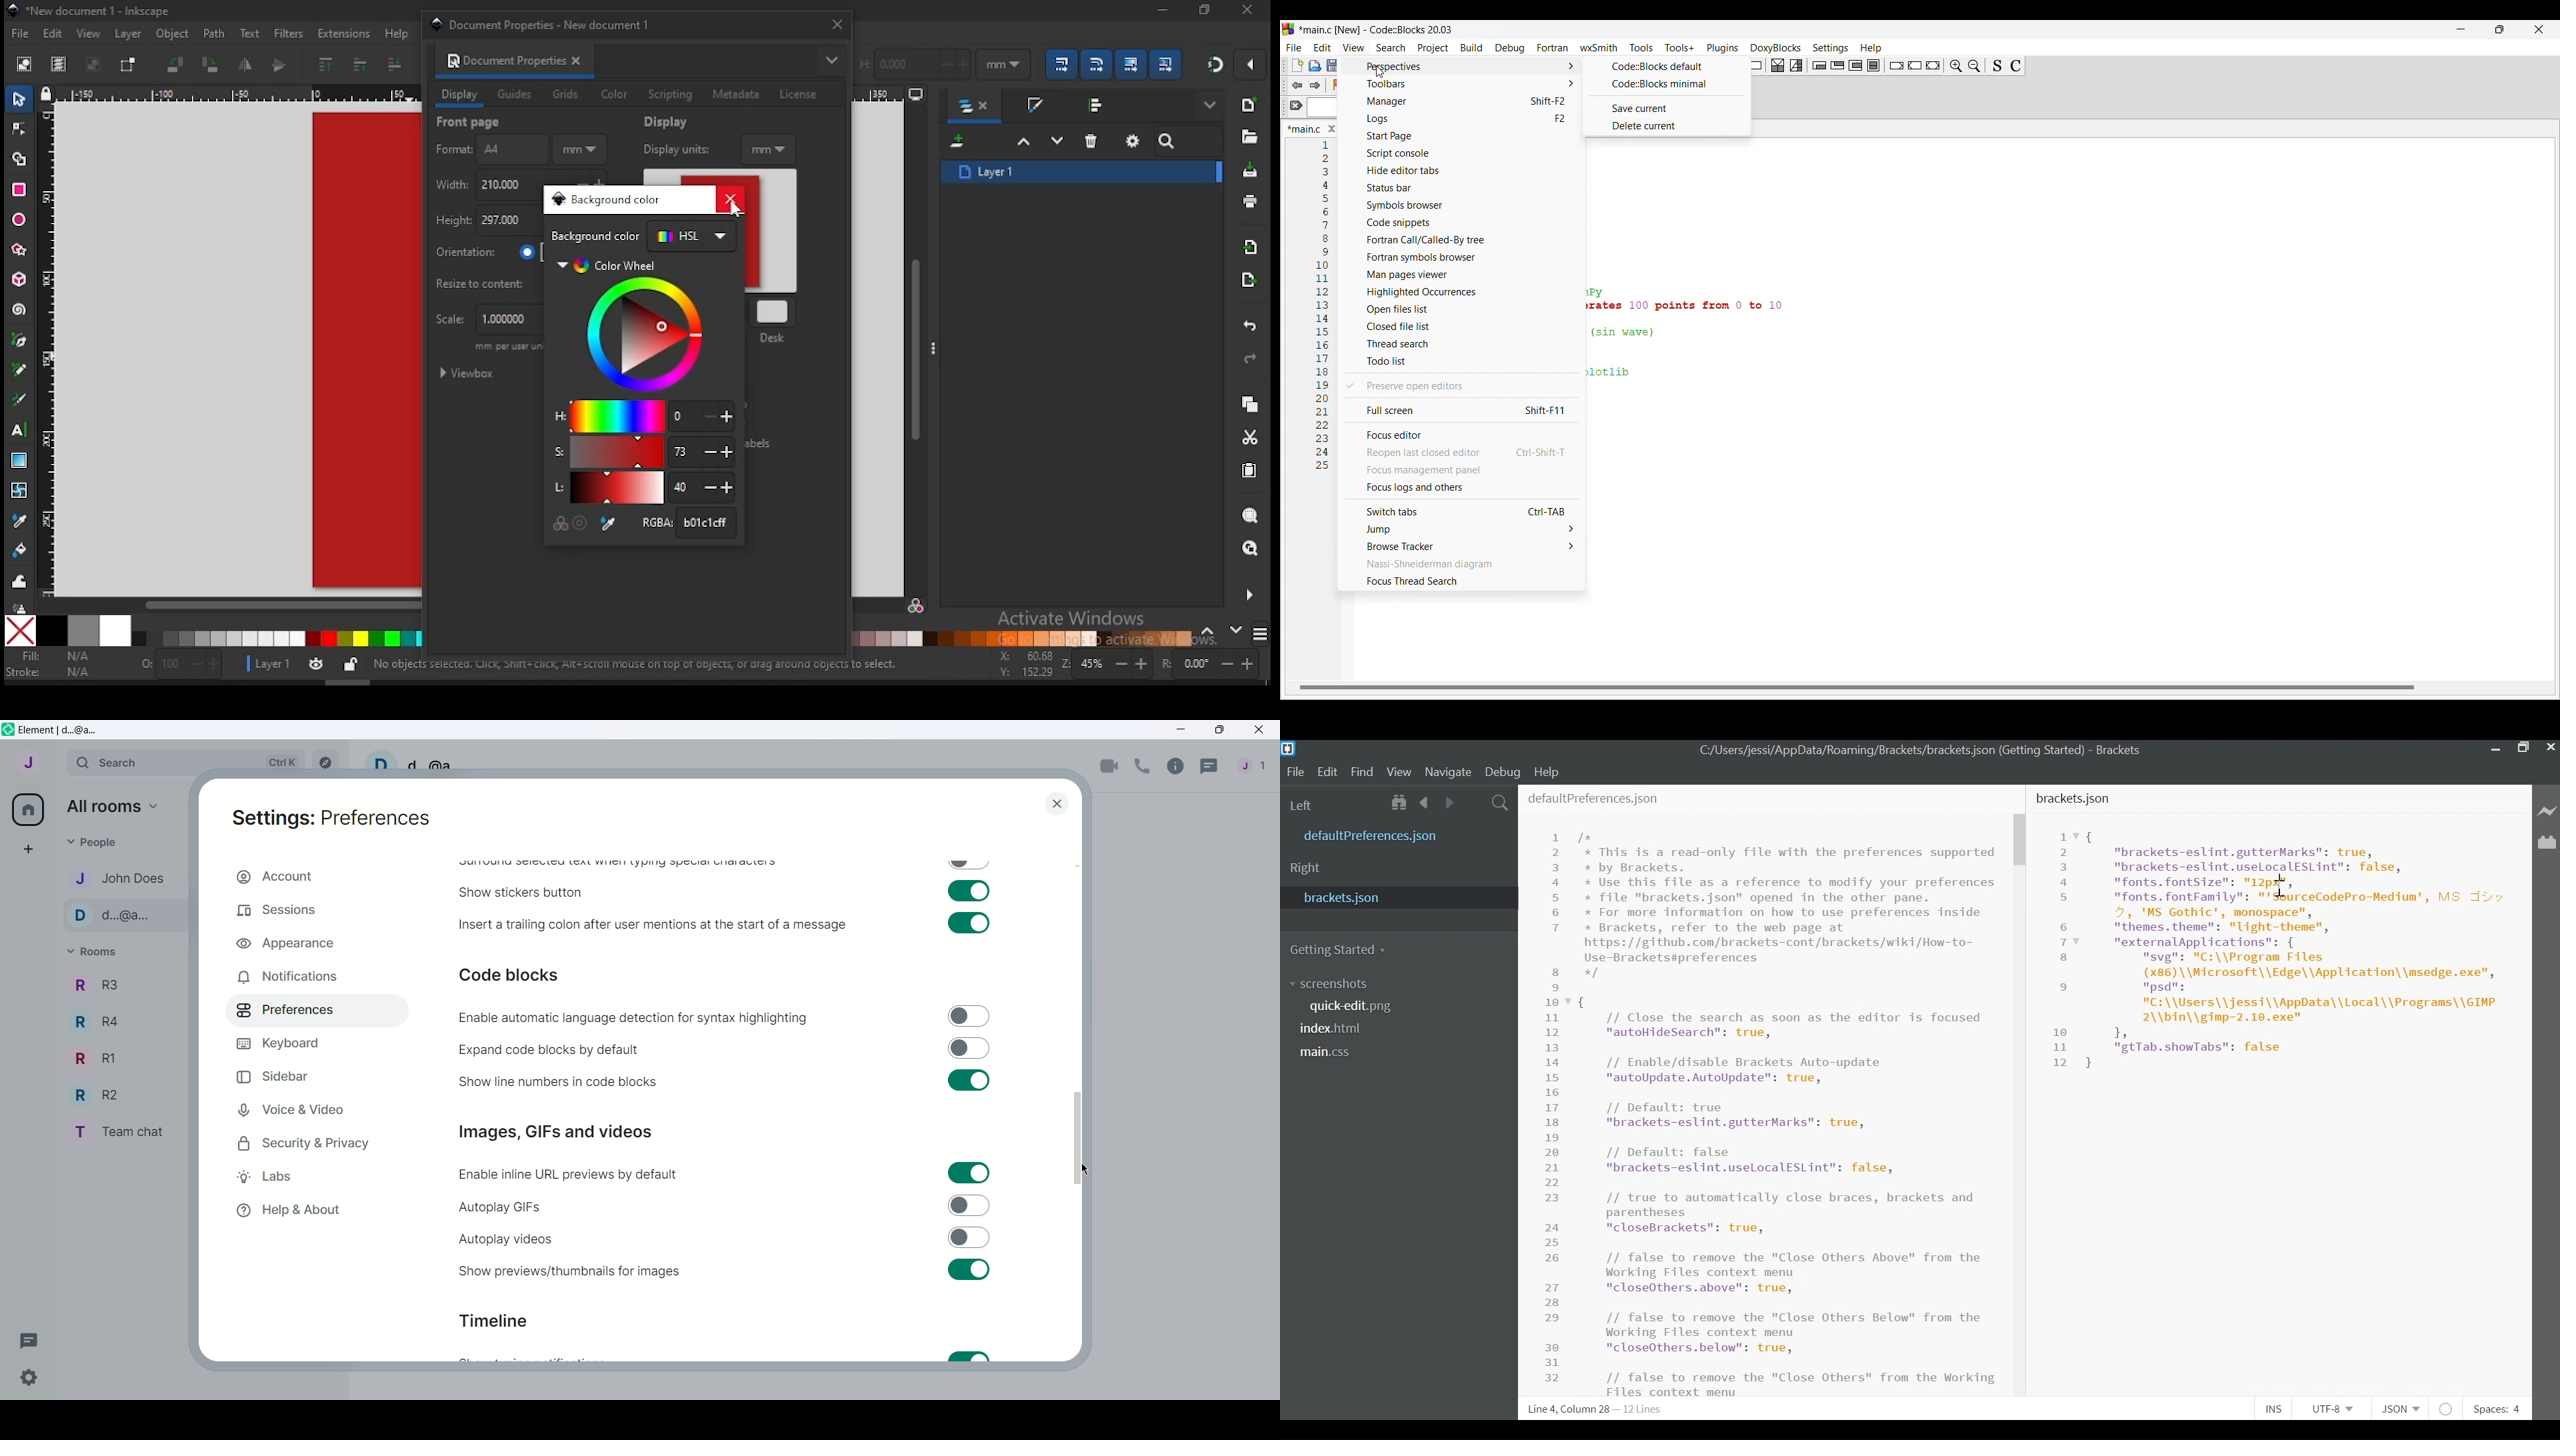  What do you see at coordinates (1303, 806) in the screenshot?
I see `Left` at bounding box center [1303, 806].